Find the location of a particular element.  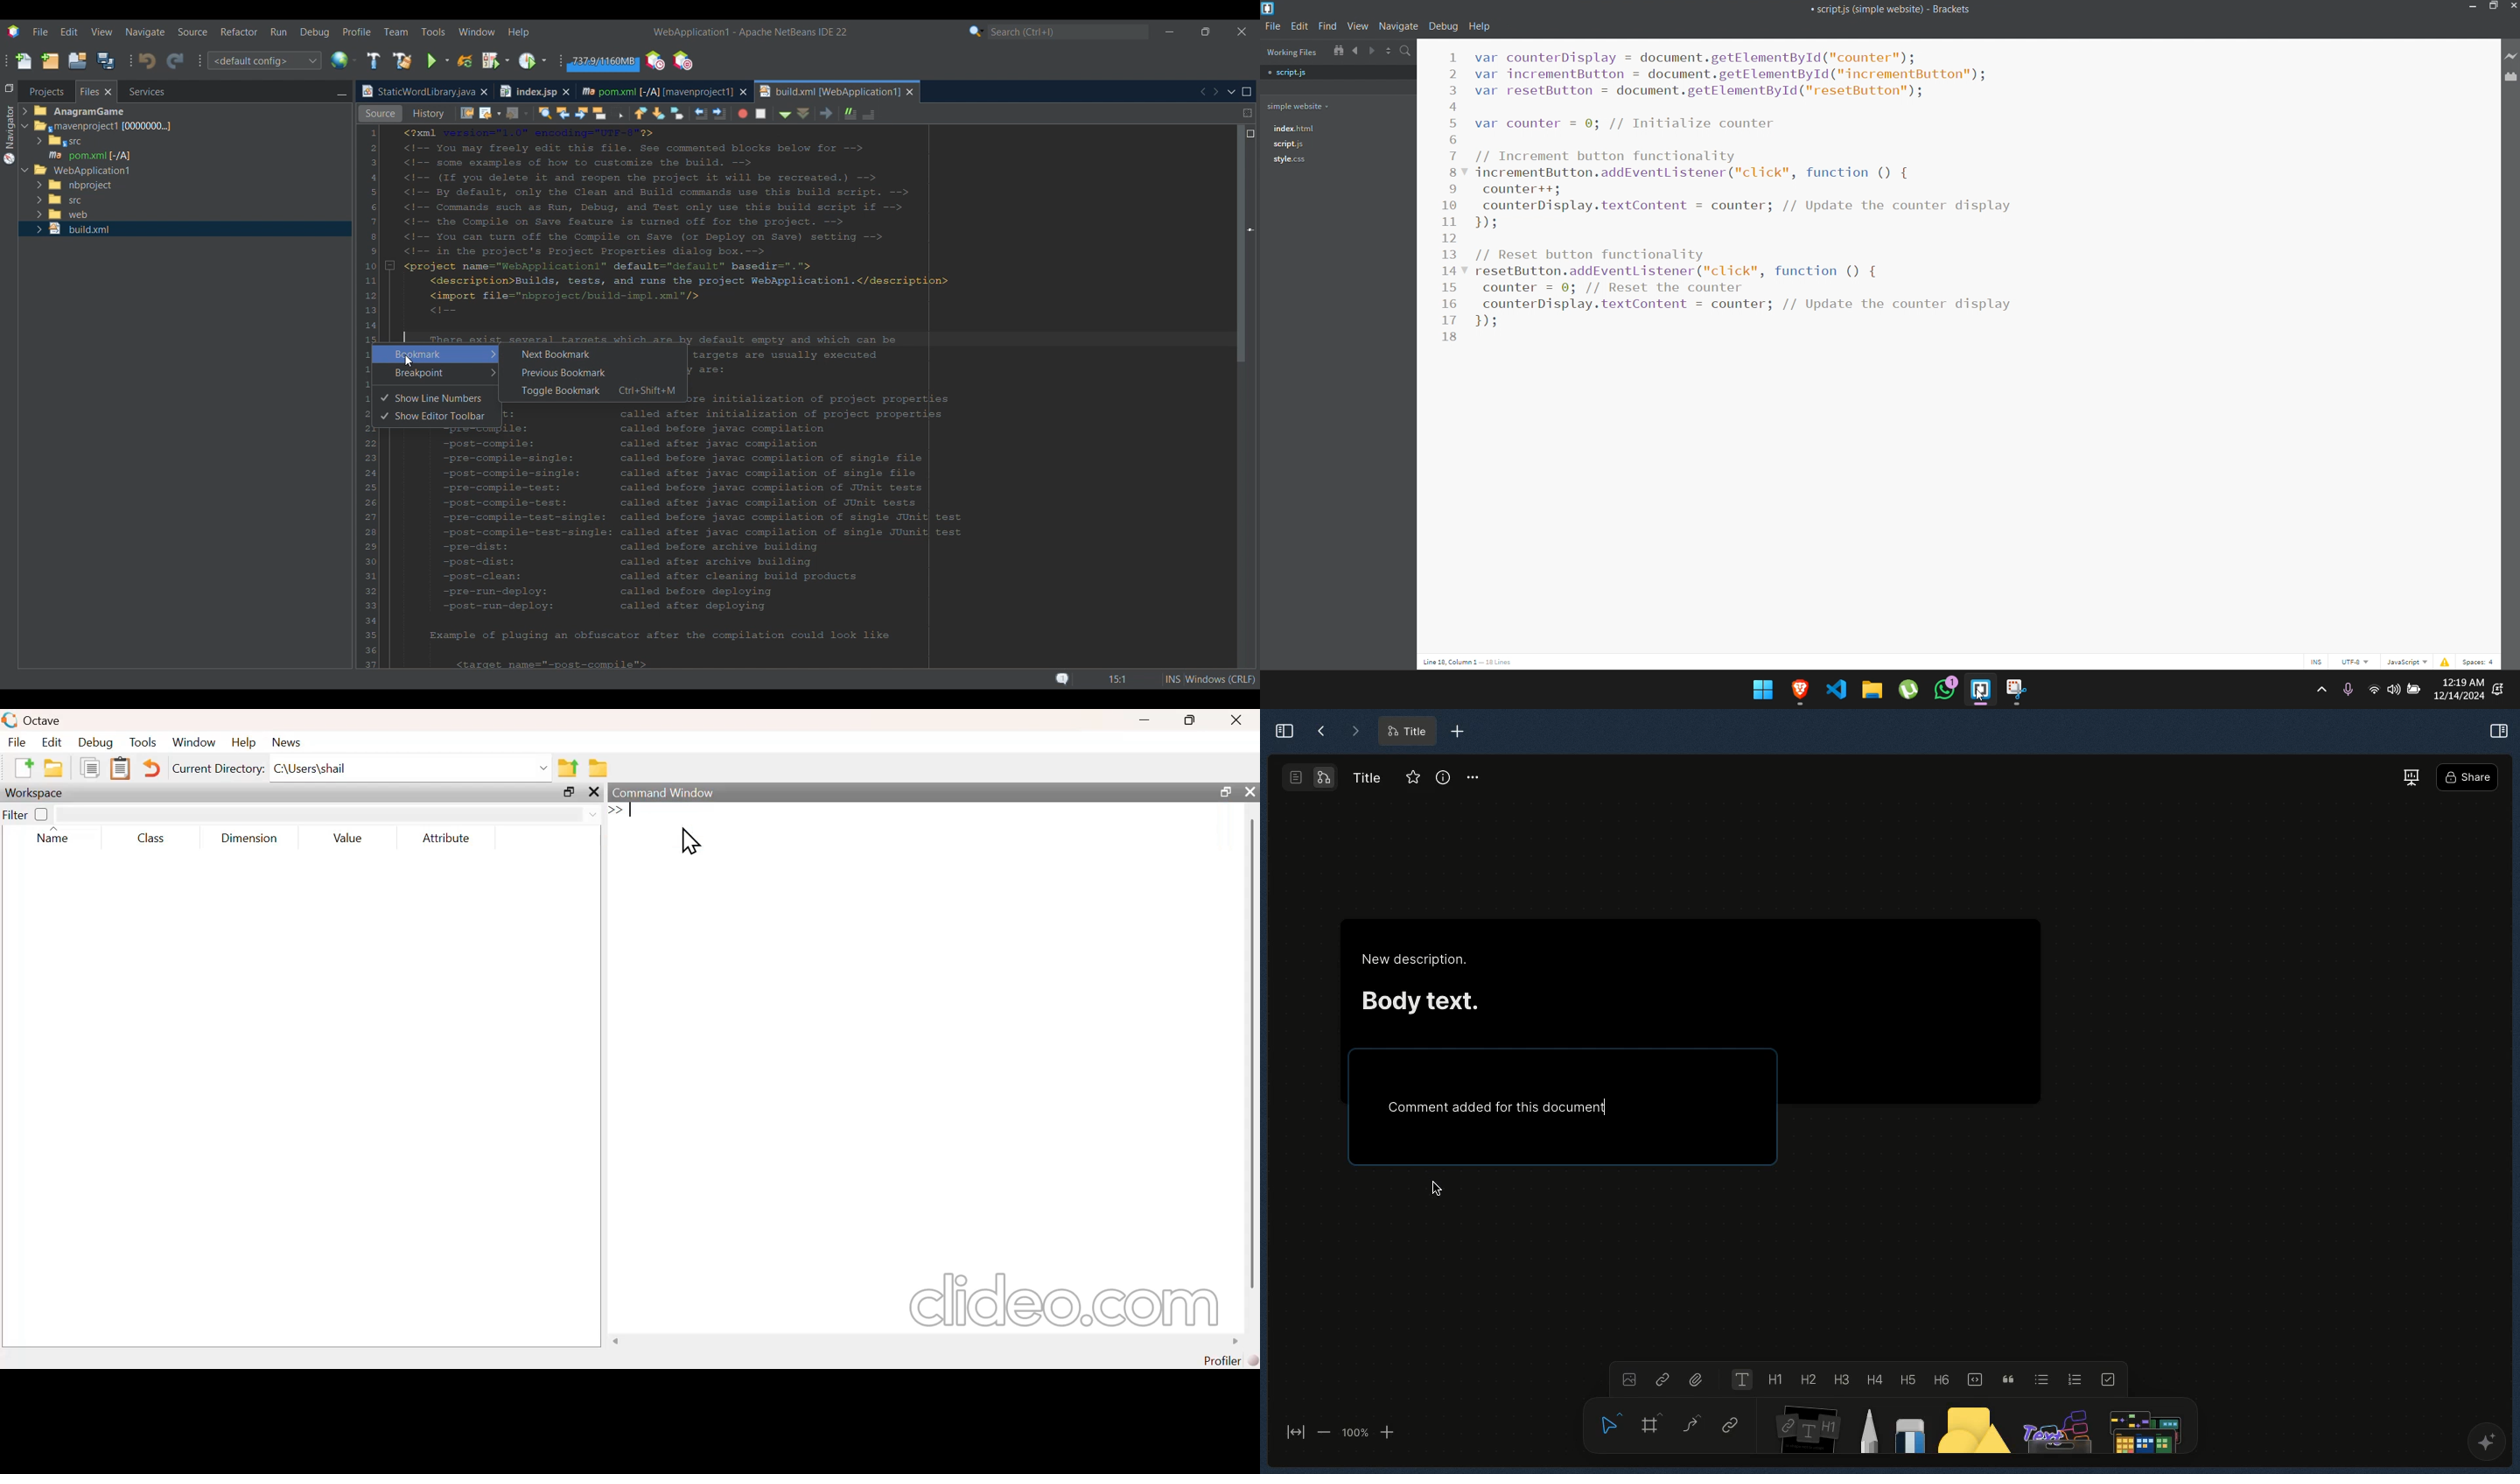

Heading 2 is located at coordinates (1808, 1379).